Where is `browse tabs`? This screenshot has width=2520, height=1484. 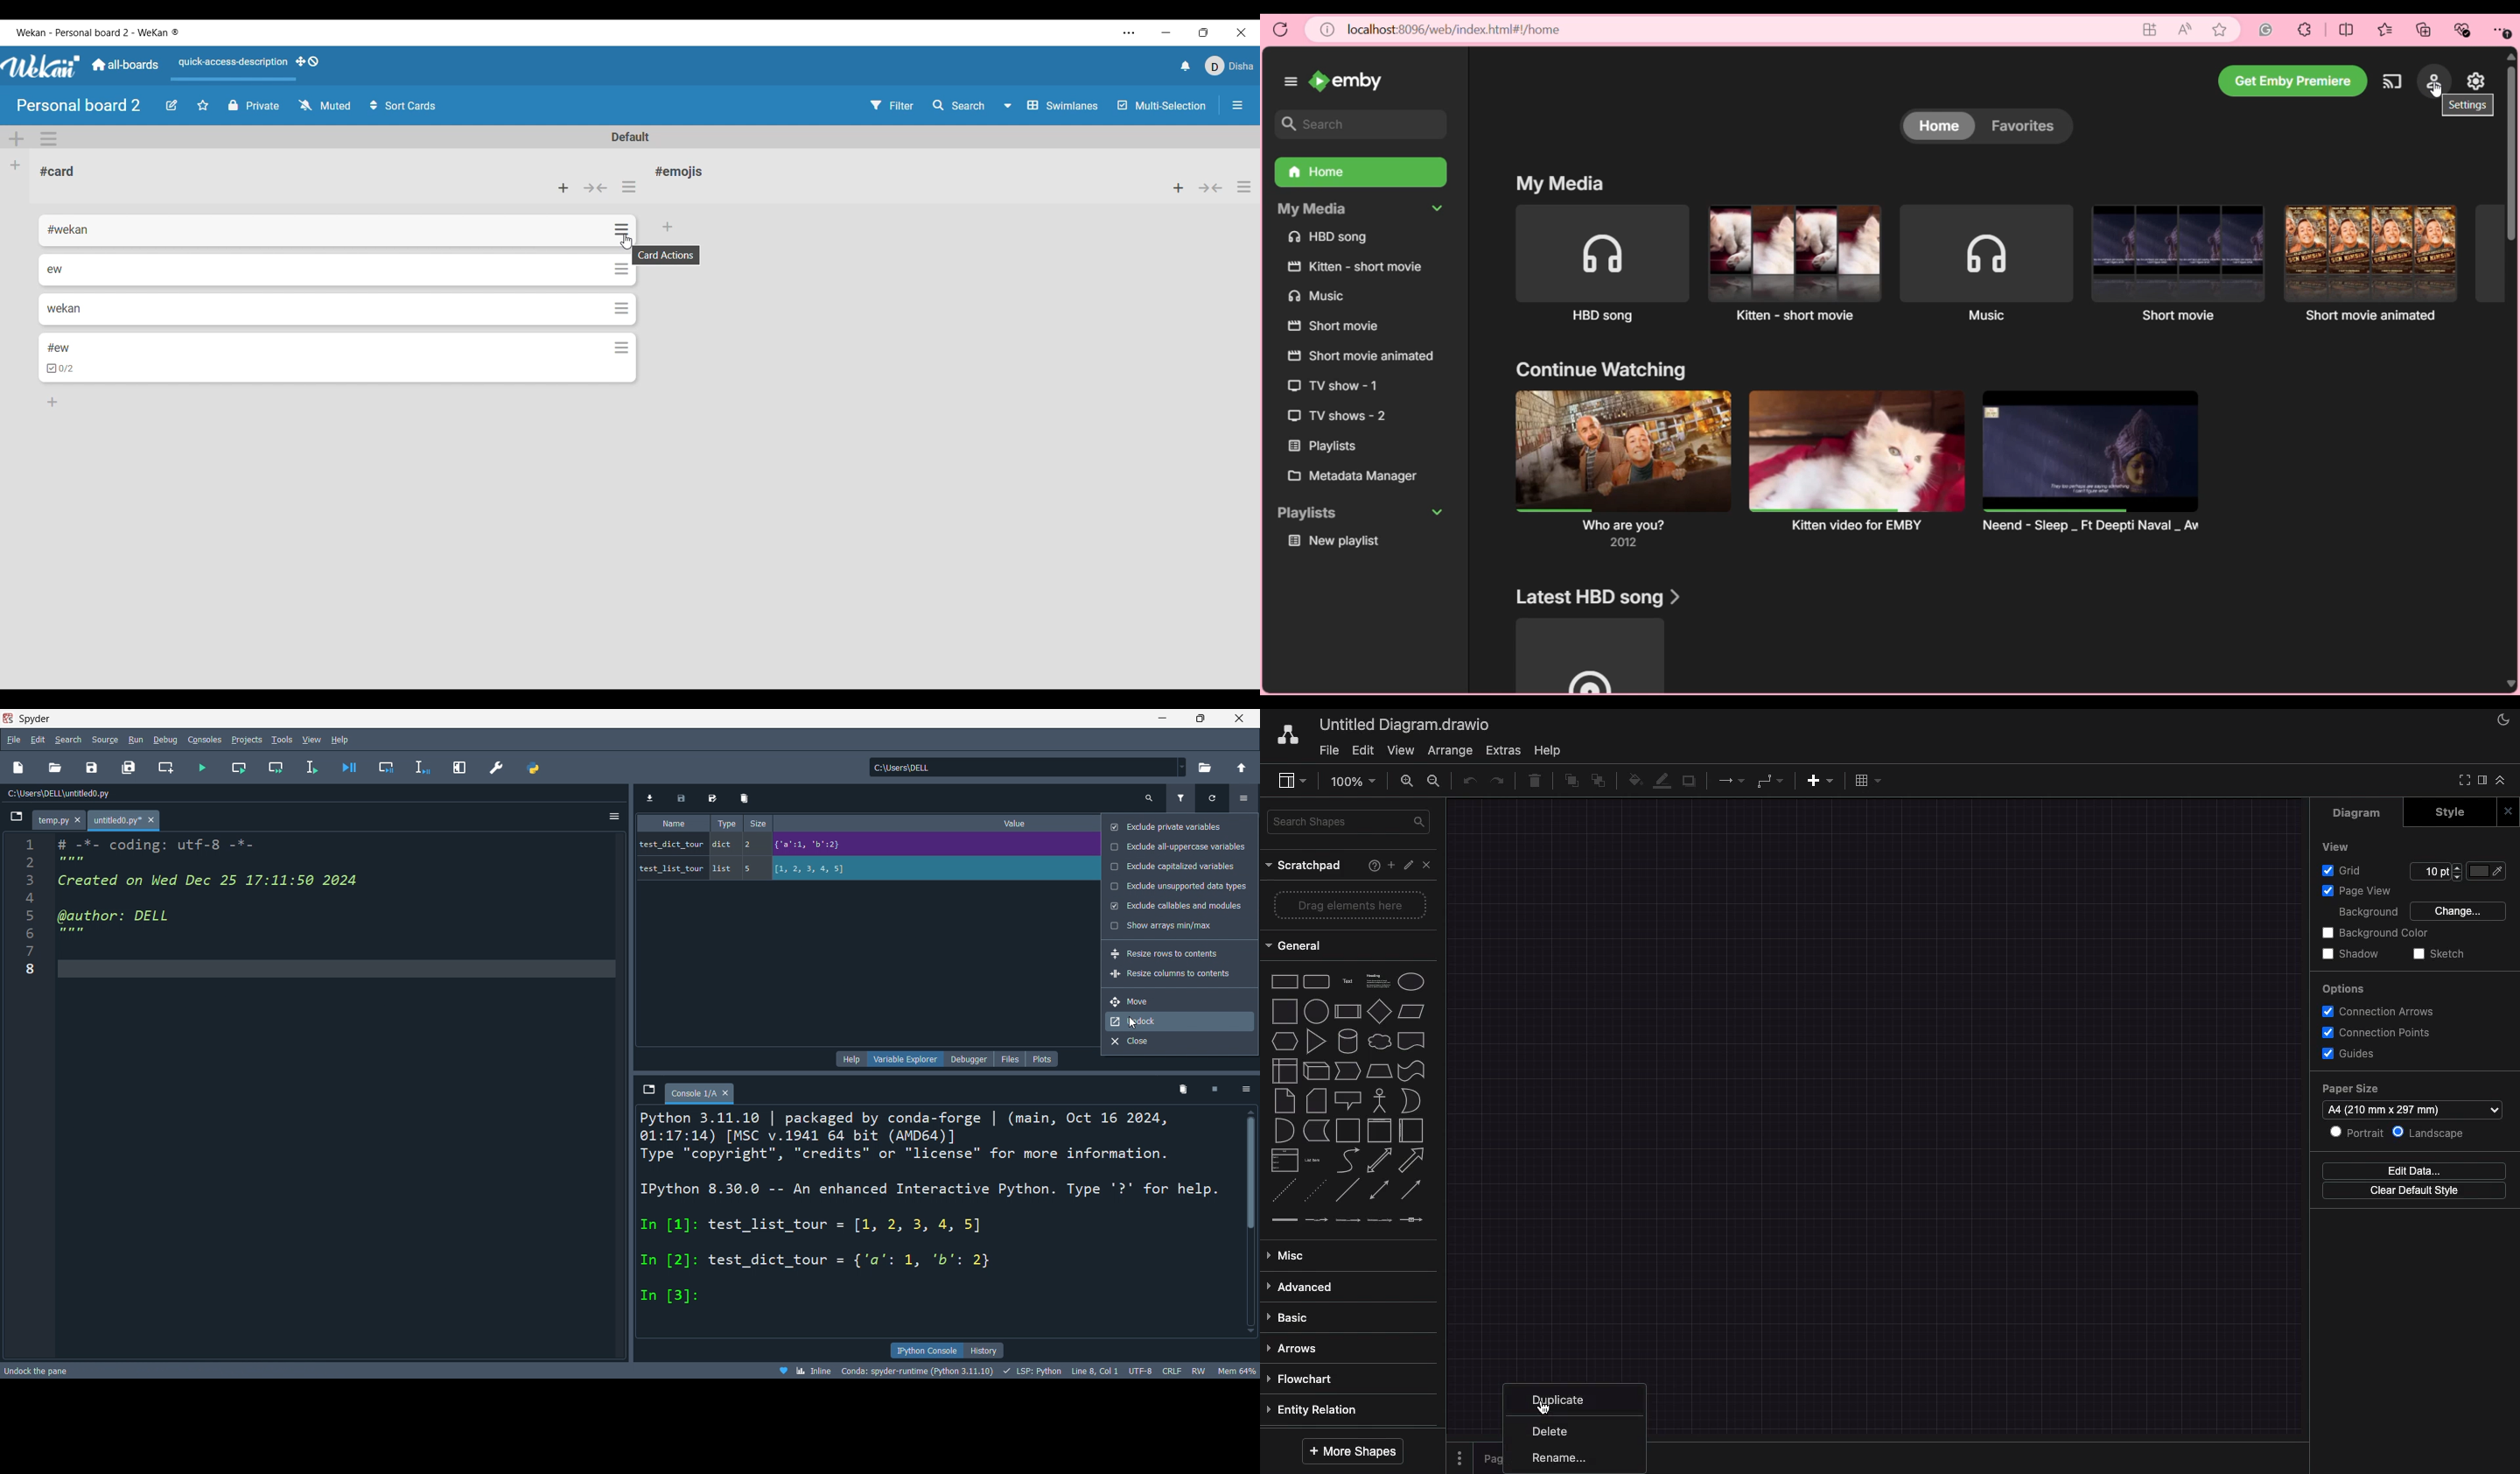 browse tabs is located at coordinates (645, 1090).